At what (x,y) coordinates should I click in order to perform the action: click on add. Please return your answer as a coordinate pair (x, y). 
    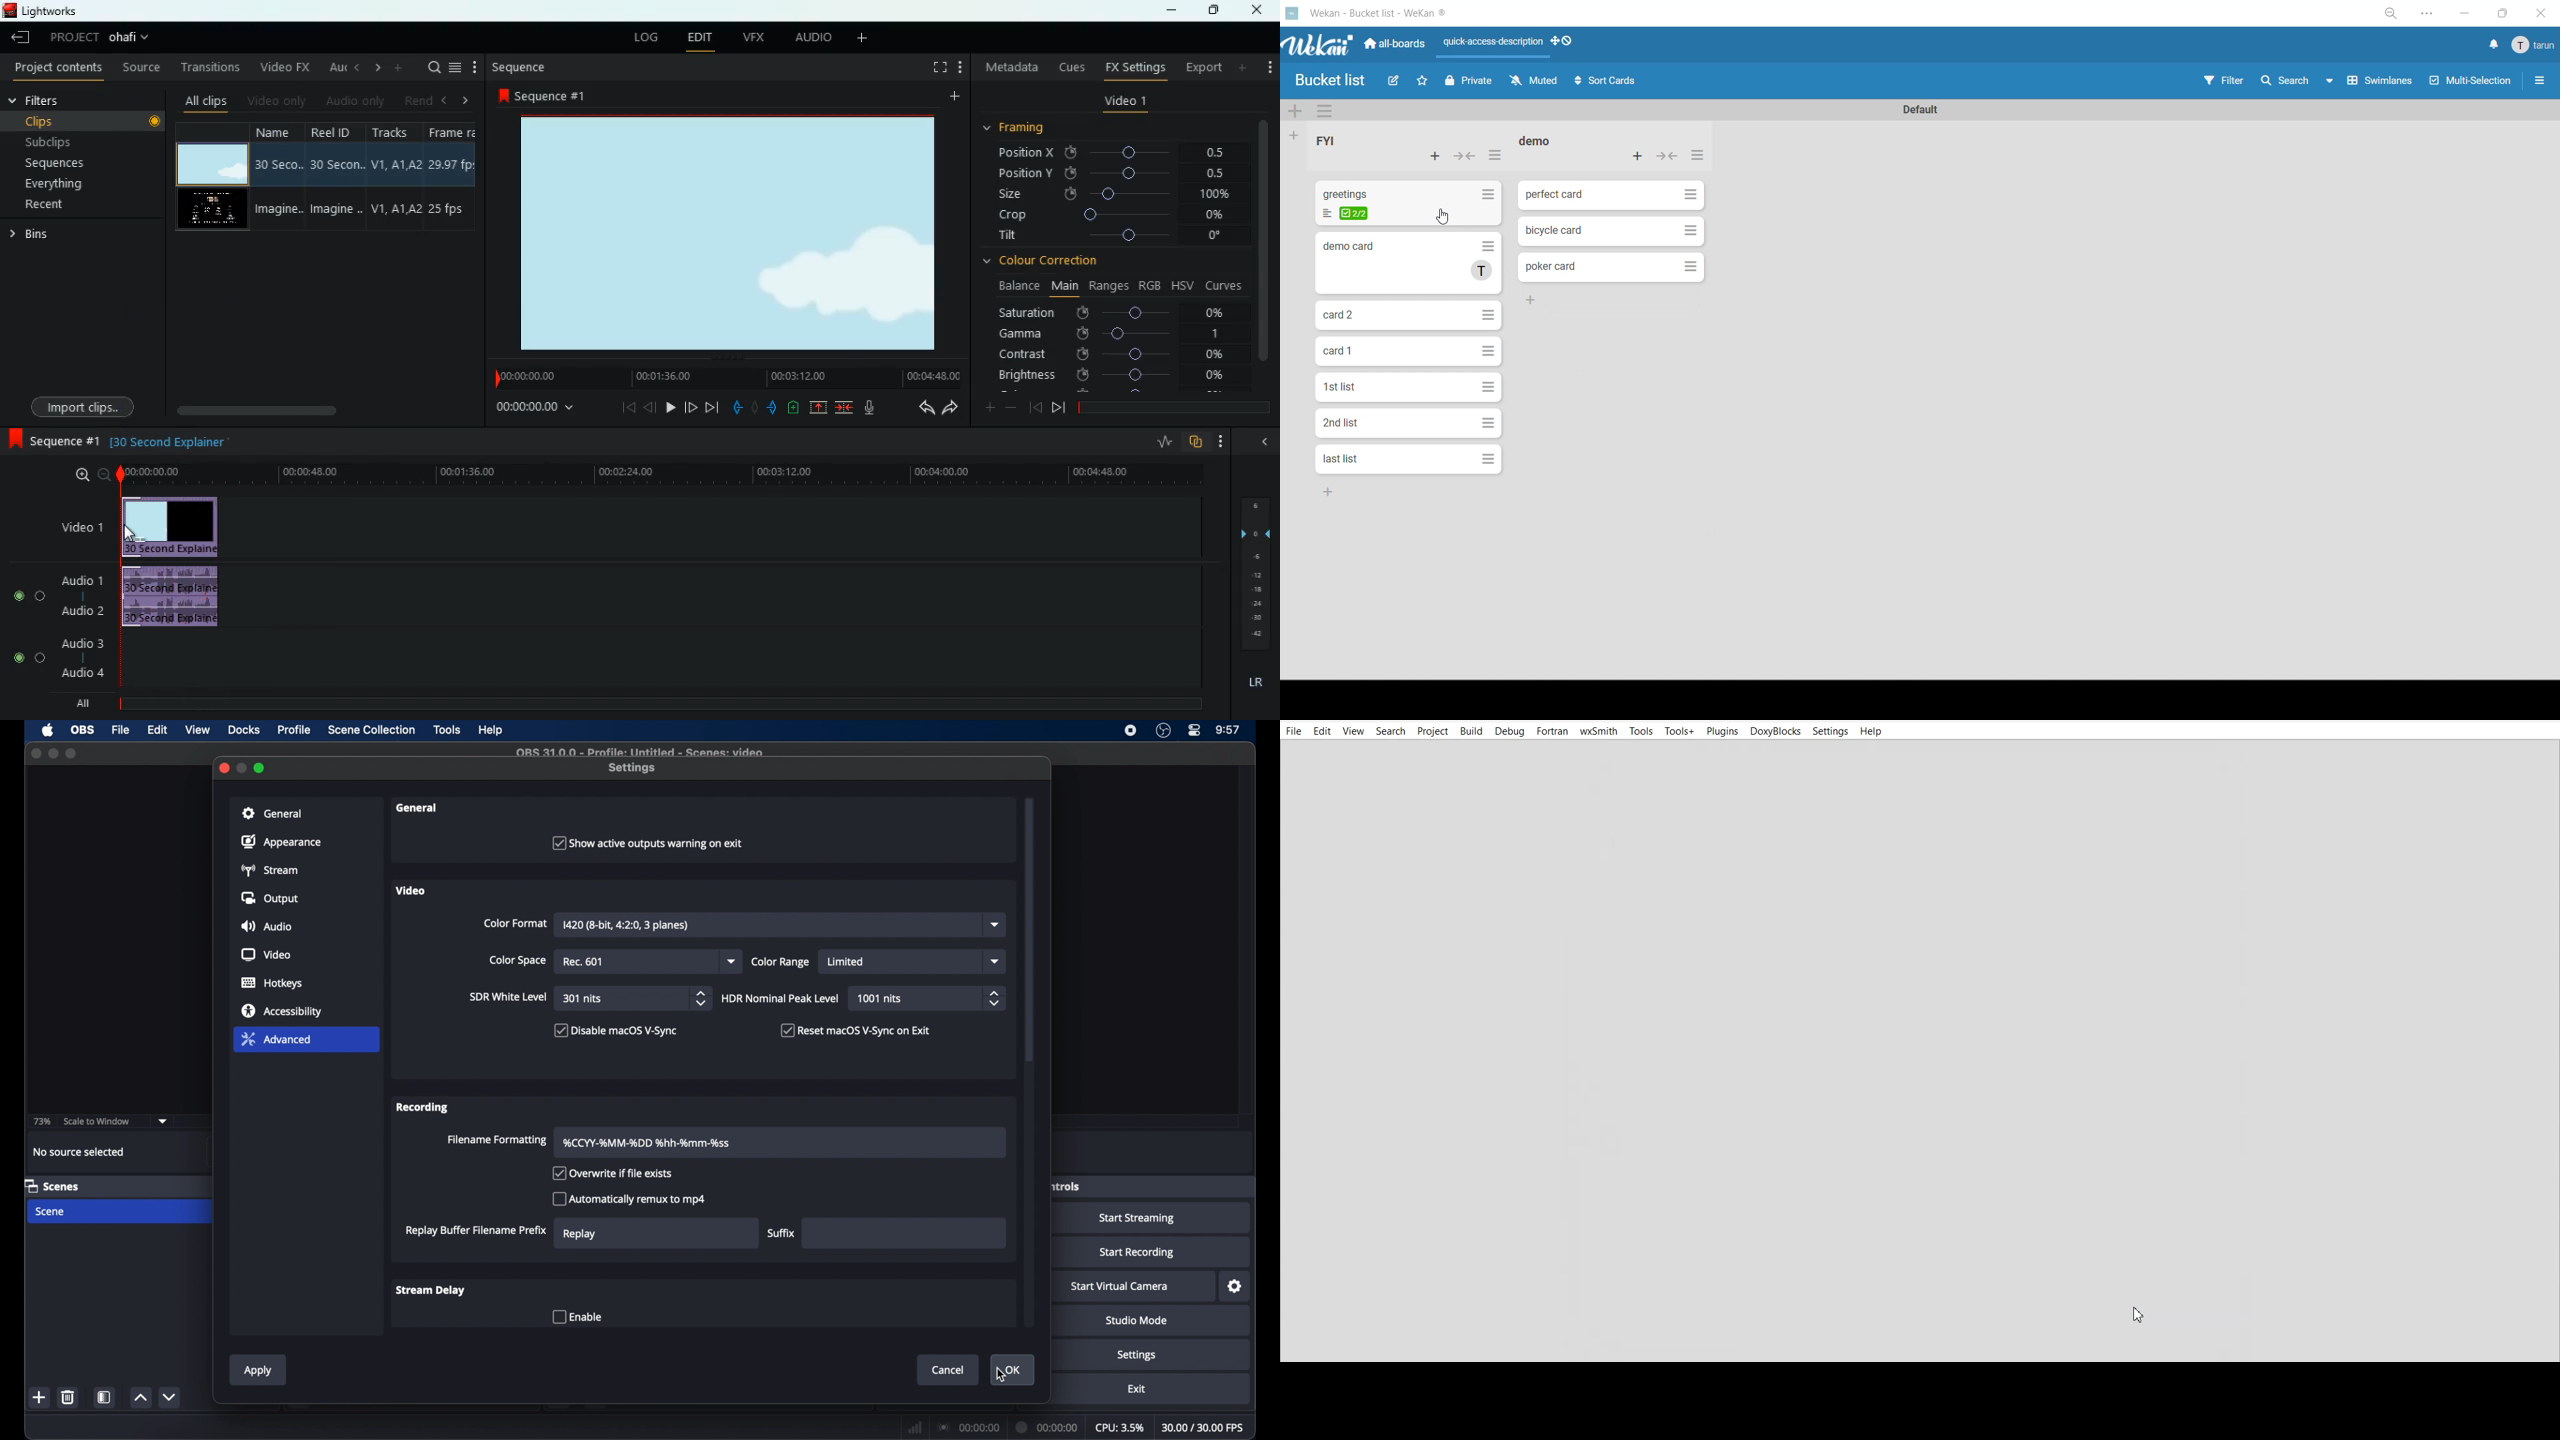
    Looking at the image, I should click on (1245, 67).